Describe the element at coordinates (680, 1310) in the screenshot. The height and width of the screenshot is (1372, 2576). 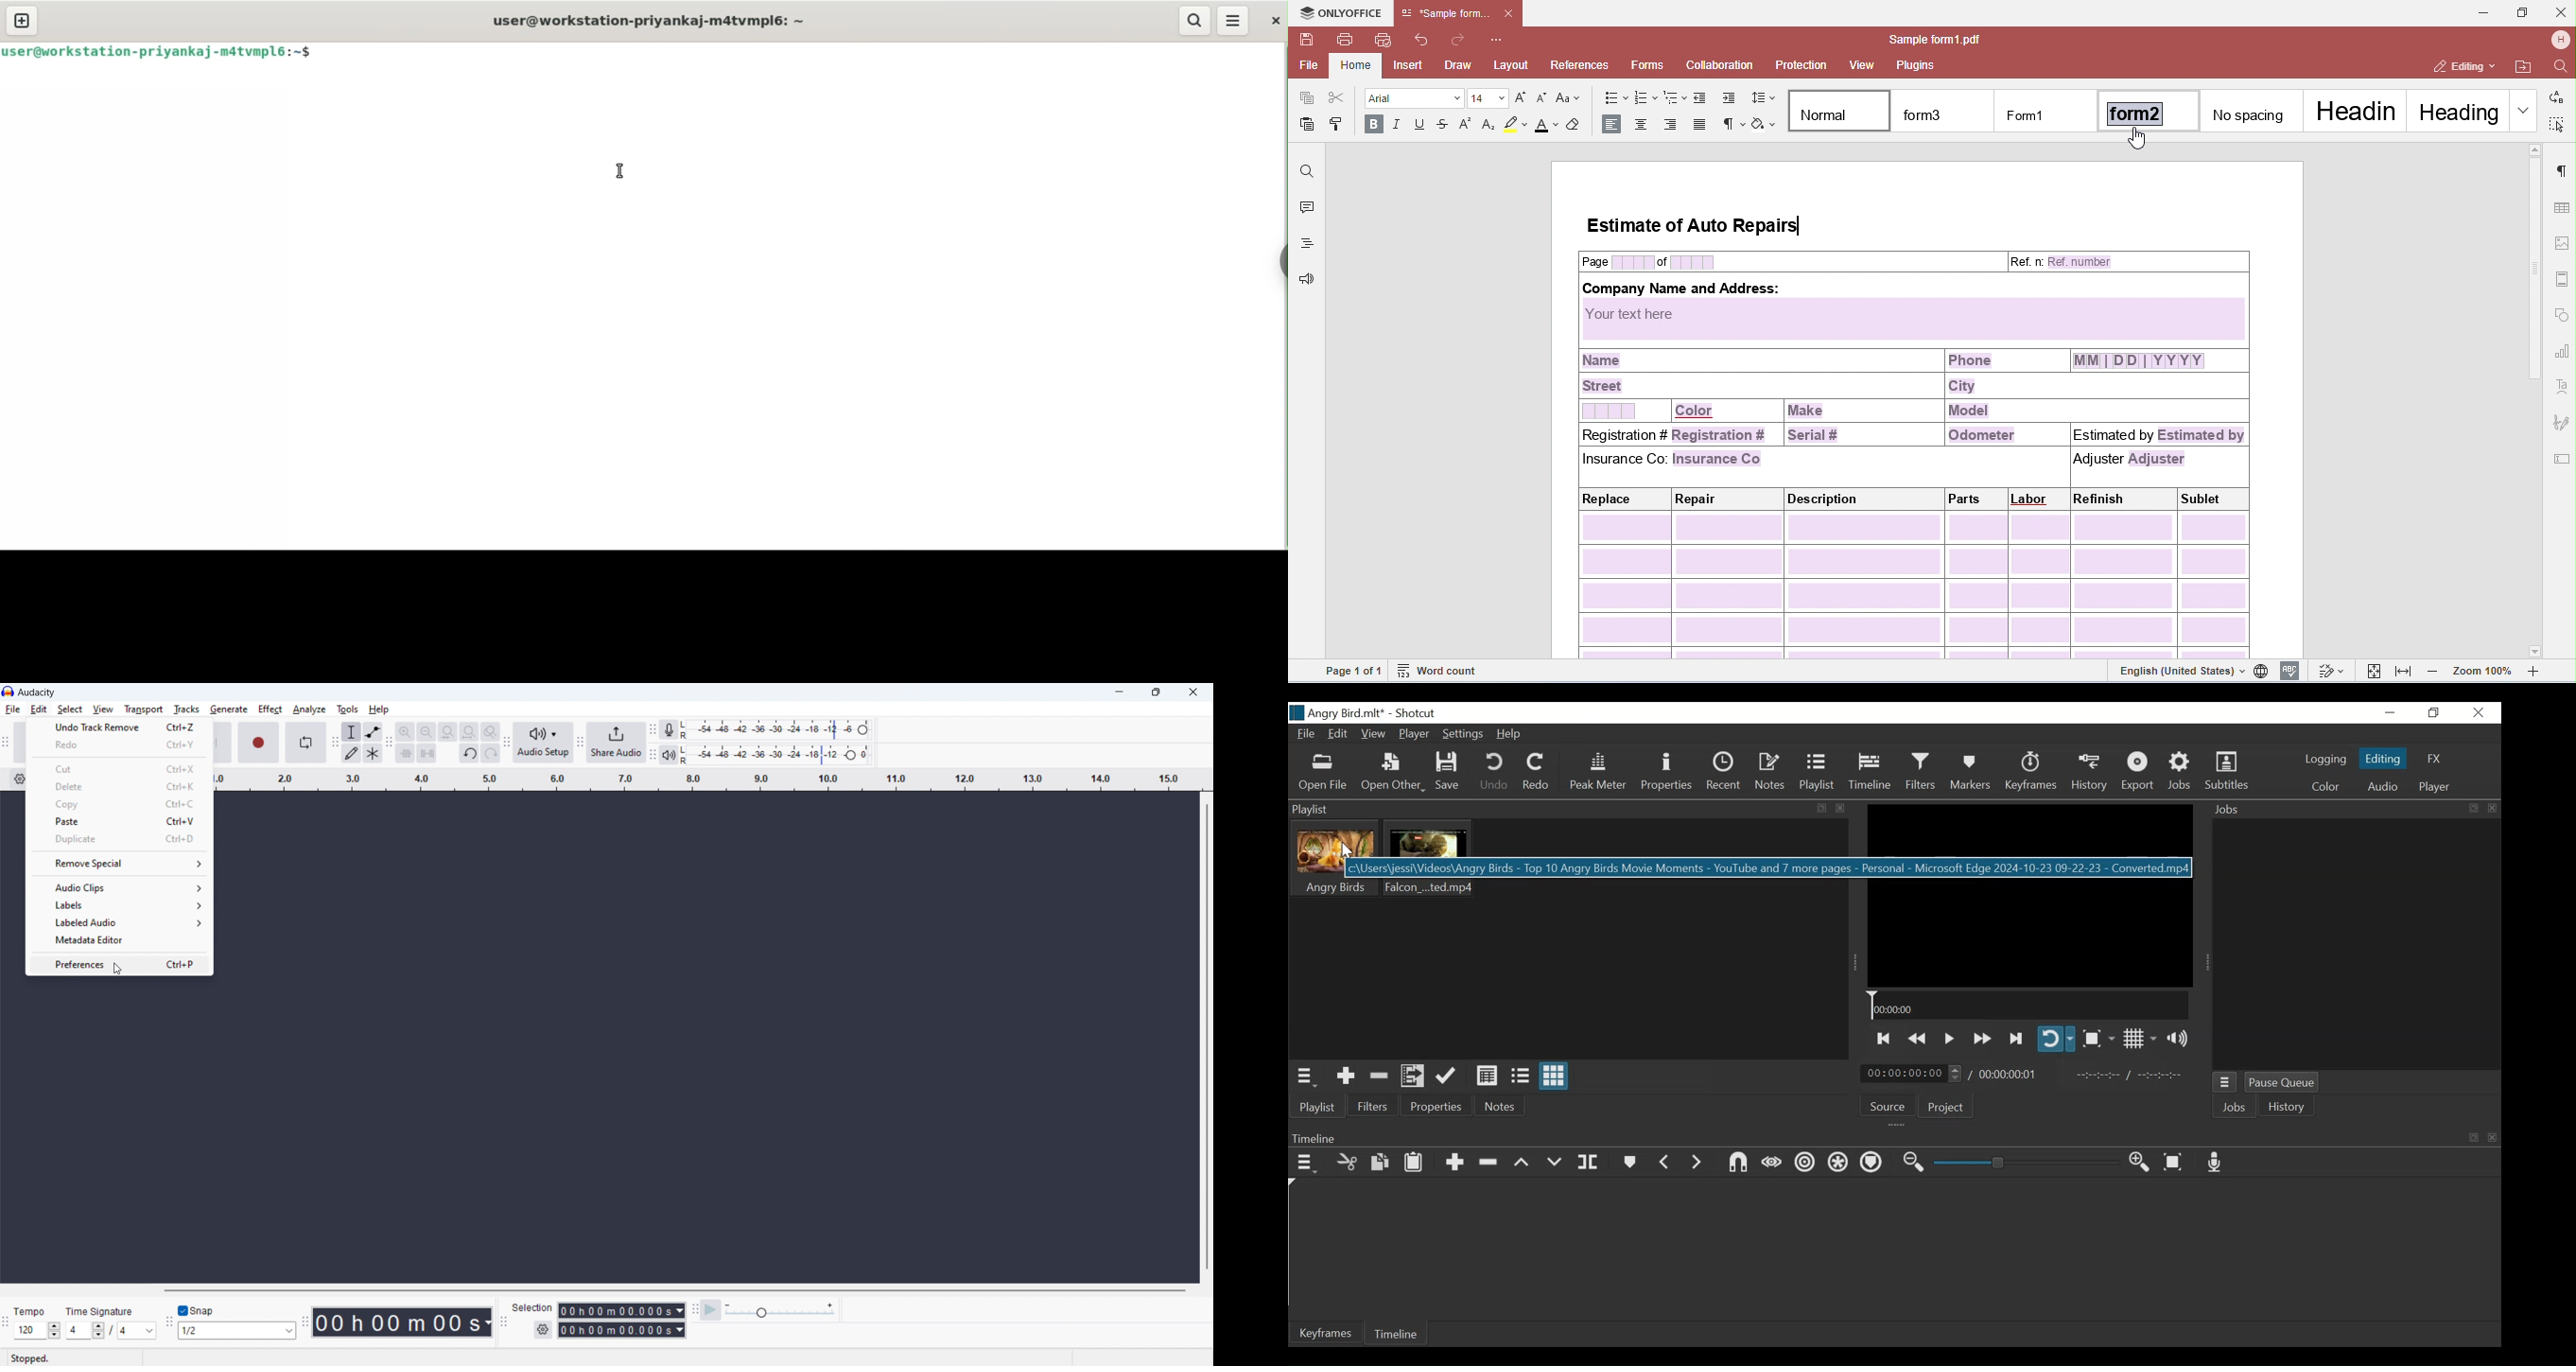
I see `Duration measurement` at that location.